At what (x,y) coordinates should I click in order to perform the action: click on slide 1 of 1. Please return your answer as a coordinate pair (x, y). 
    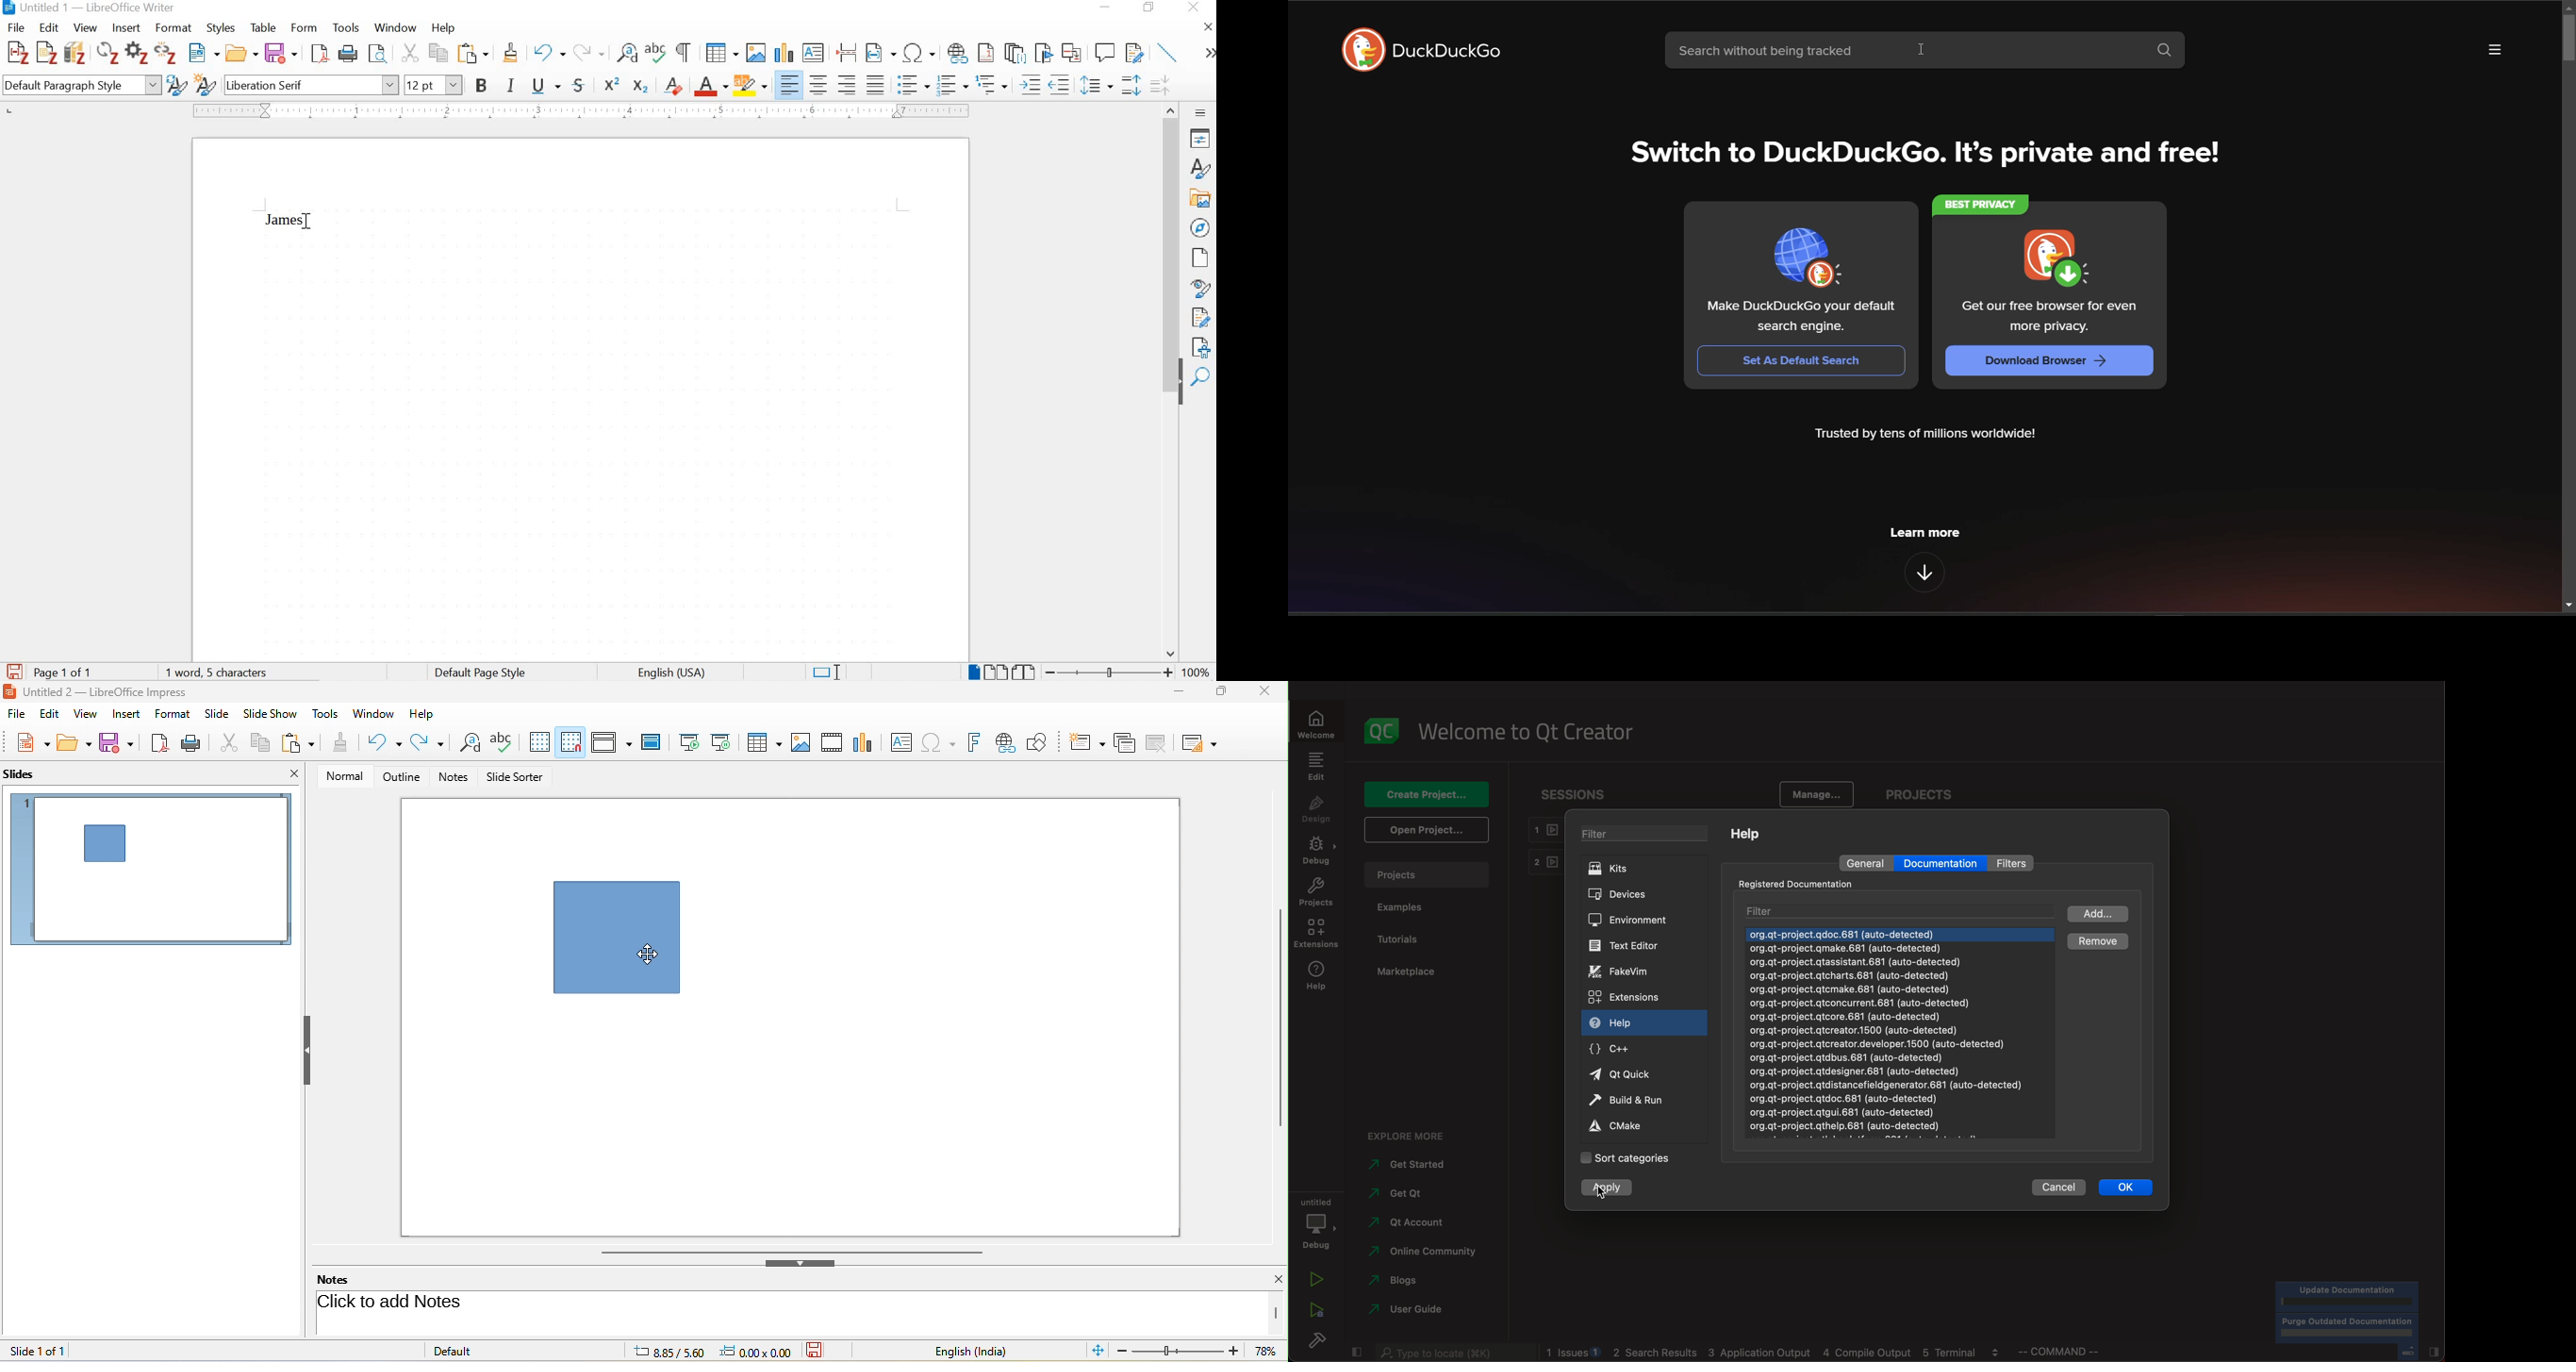
    Looking at the image, I should click on (44, 1350).